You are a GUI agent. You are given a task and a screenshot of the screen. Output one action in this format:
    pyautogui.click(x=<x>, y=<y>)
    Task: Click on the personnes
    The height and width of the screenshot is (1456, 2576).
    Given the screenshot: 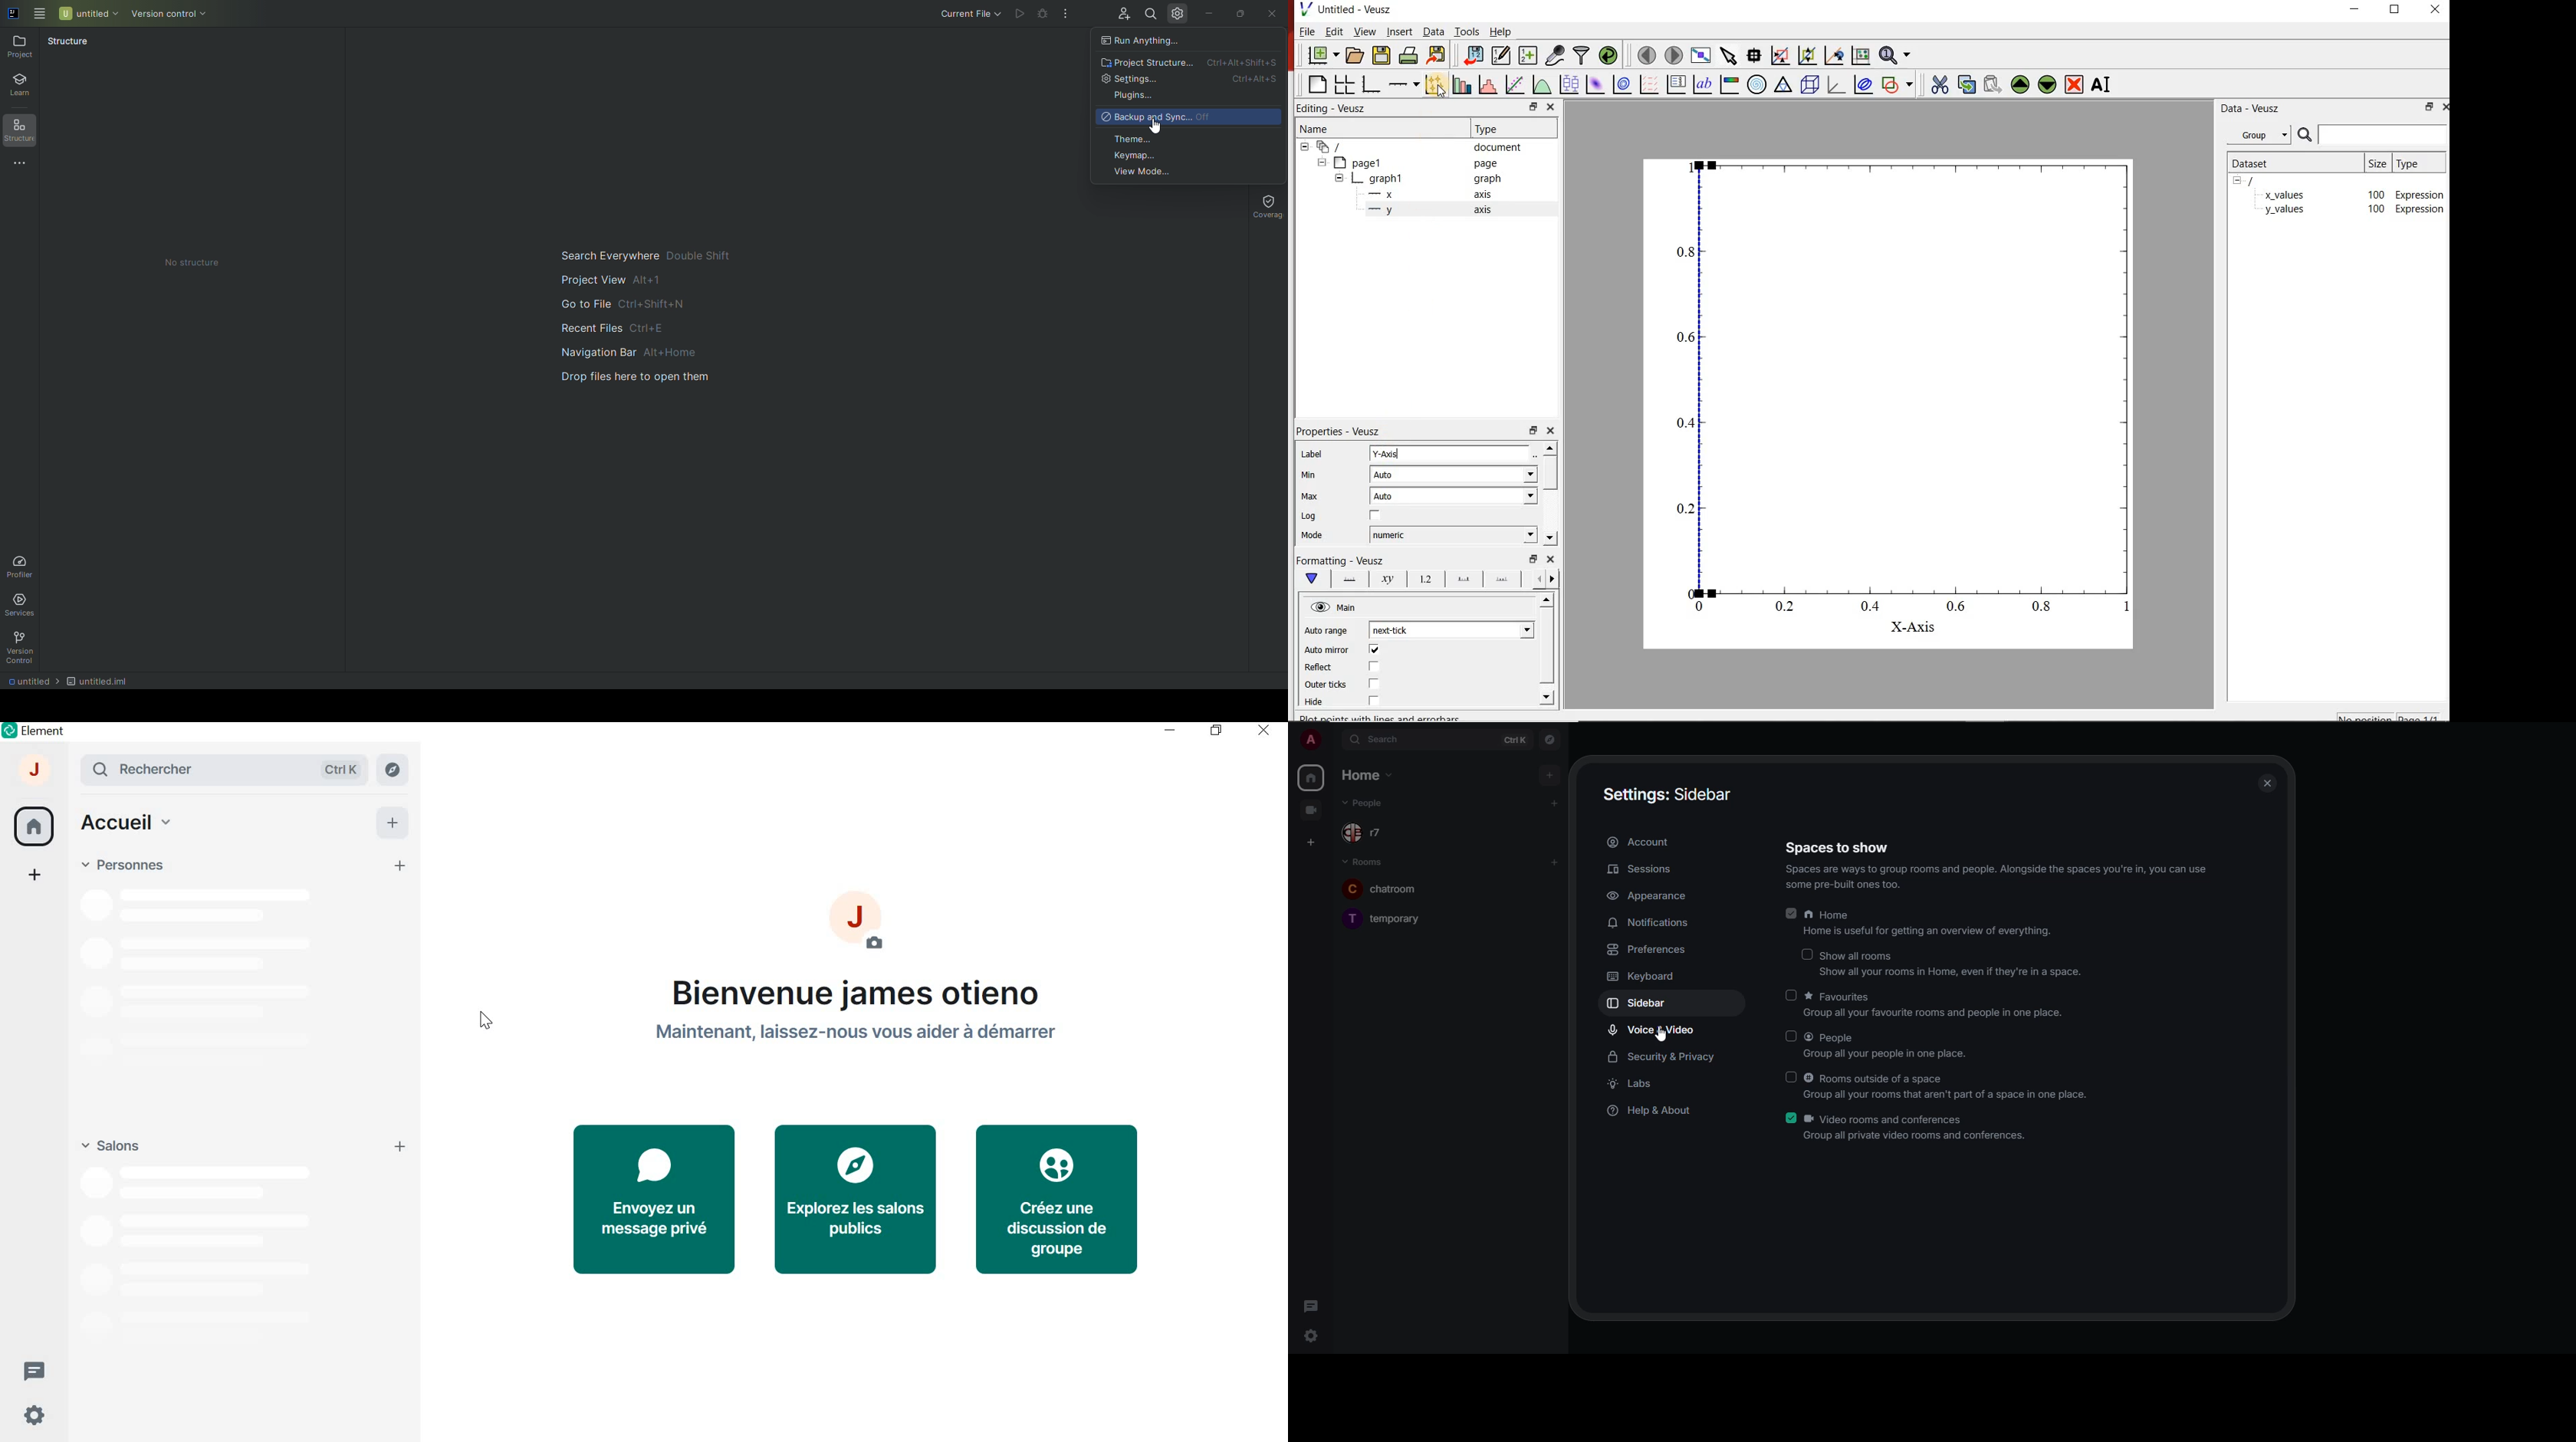 What is the action you would take?
    pyautogui.click(x=122, y=865)
    